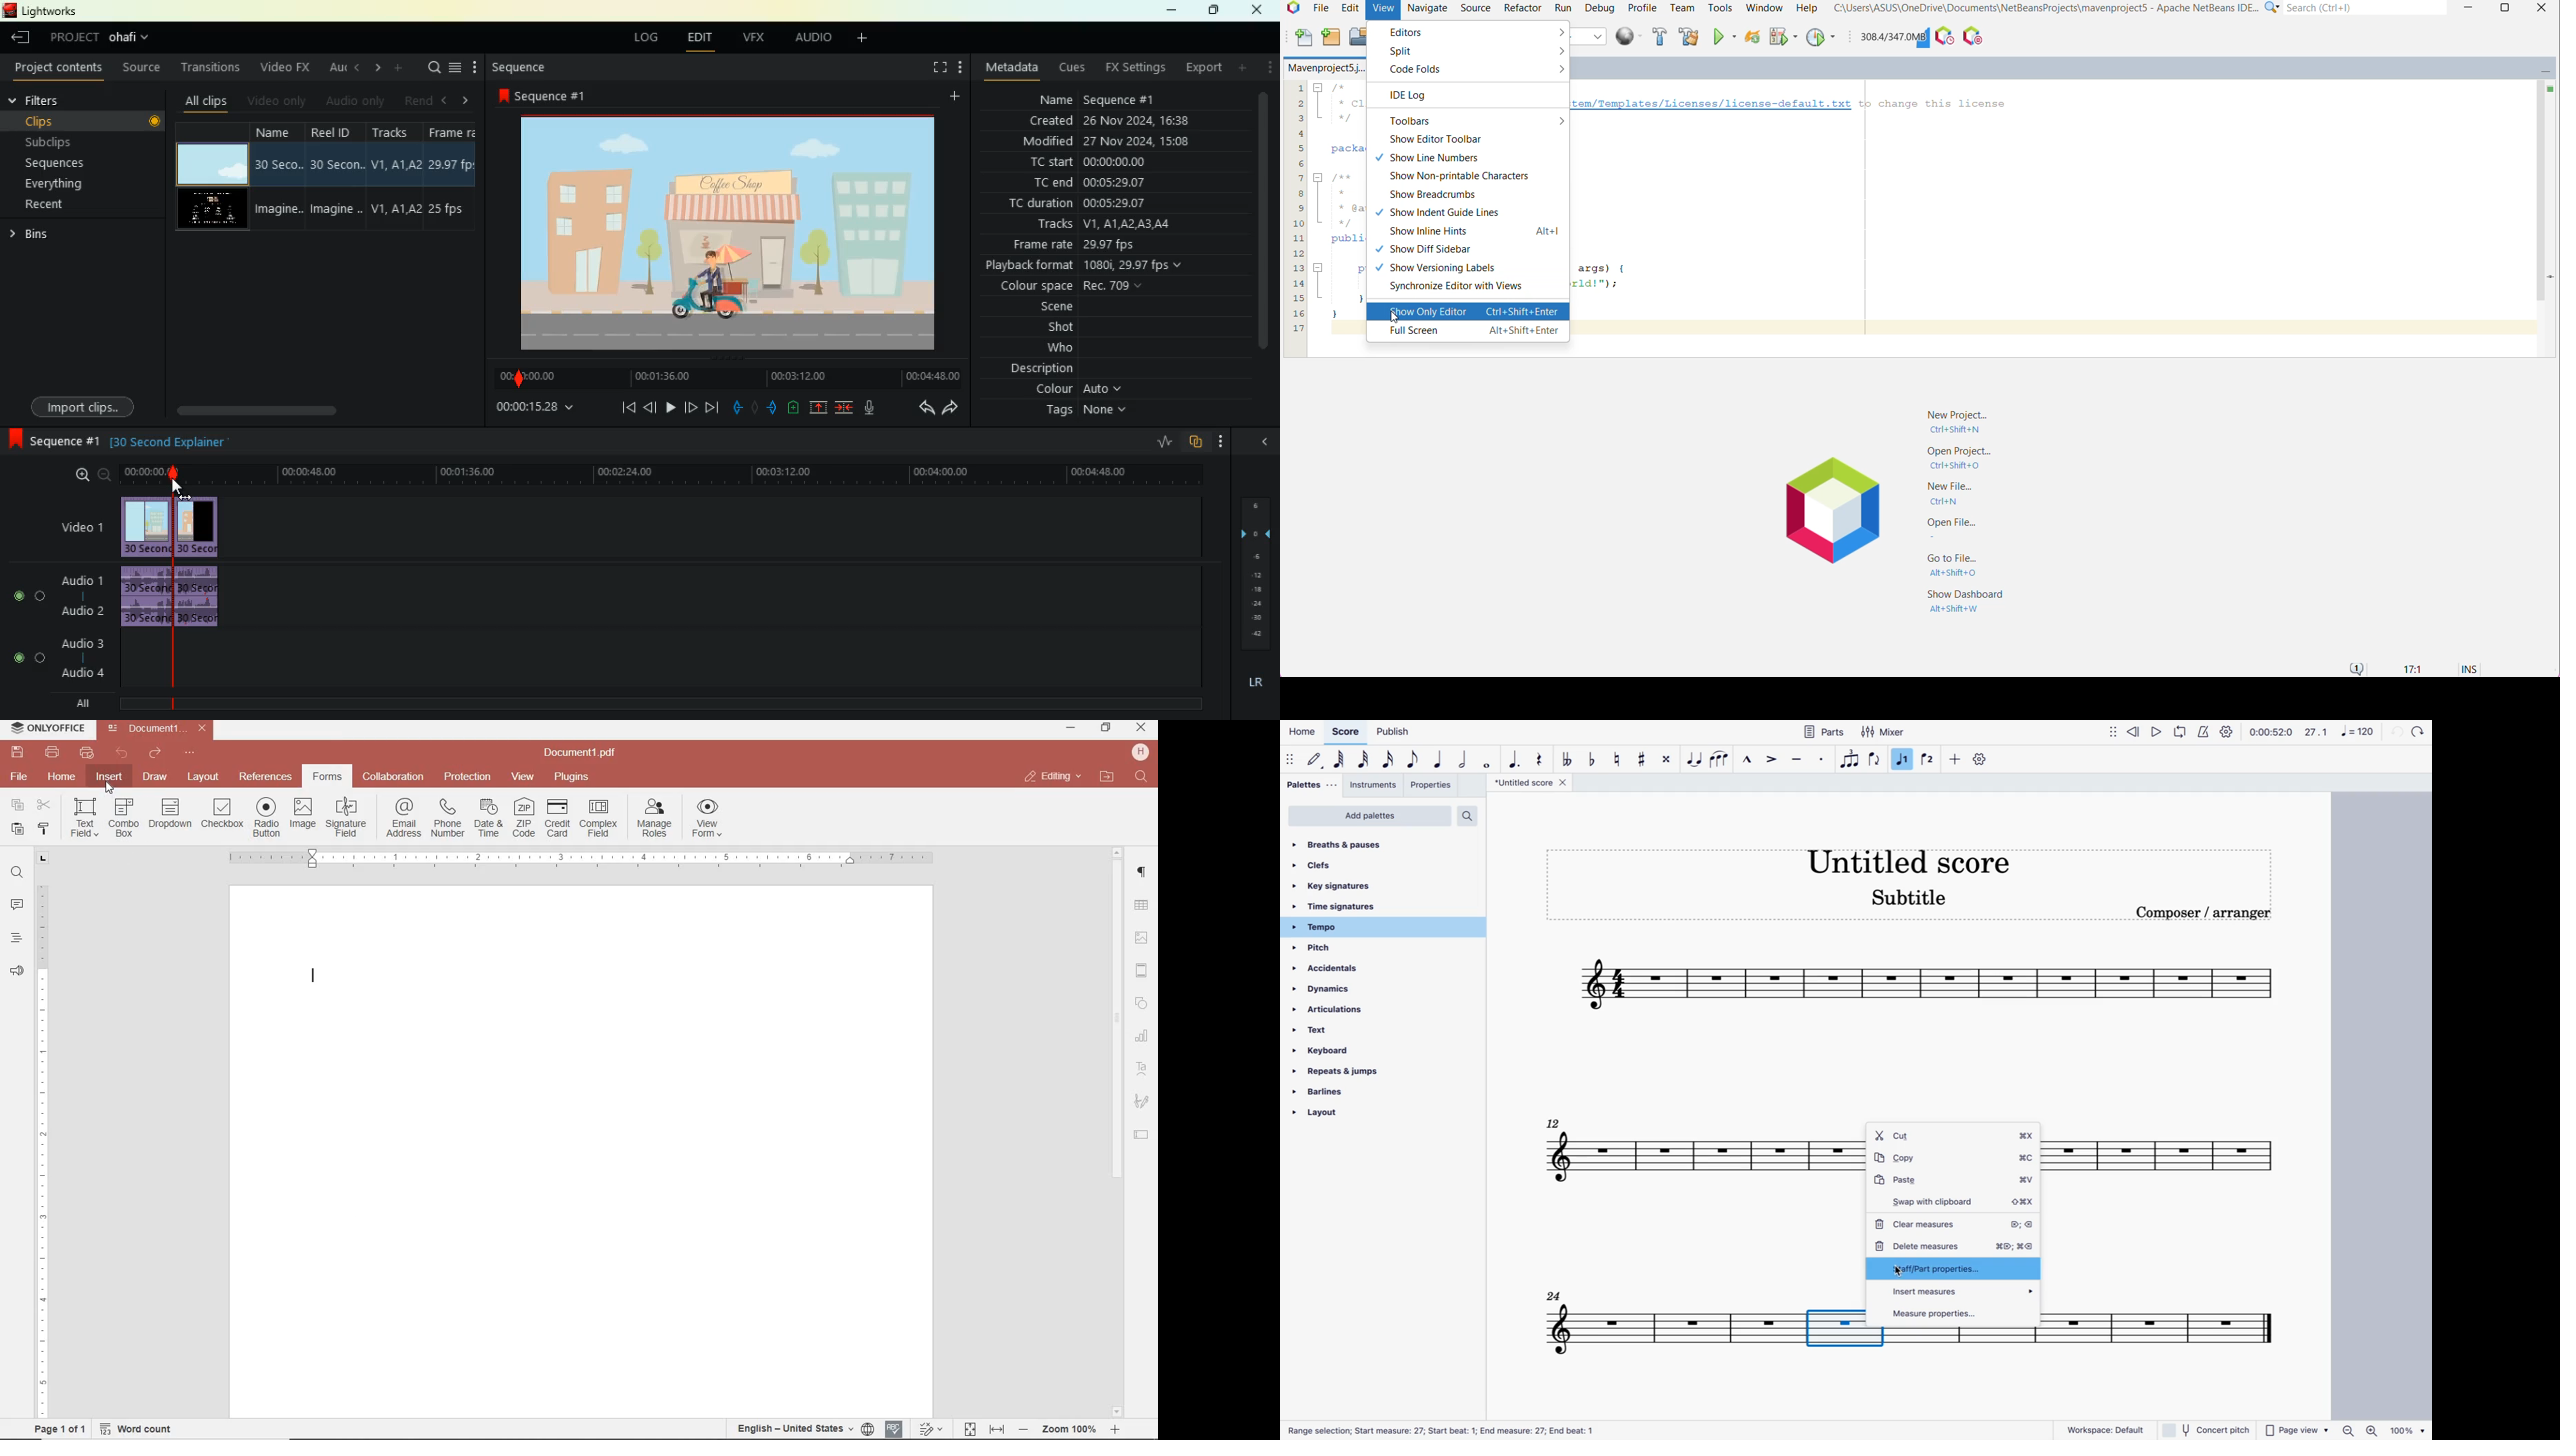  What do you see at coordinates (43, 857) in the screenshot?
I see `tab stop` at bounding box center [43, 857].